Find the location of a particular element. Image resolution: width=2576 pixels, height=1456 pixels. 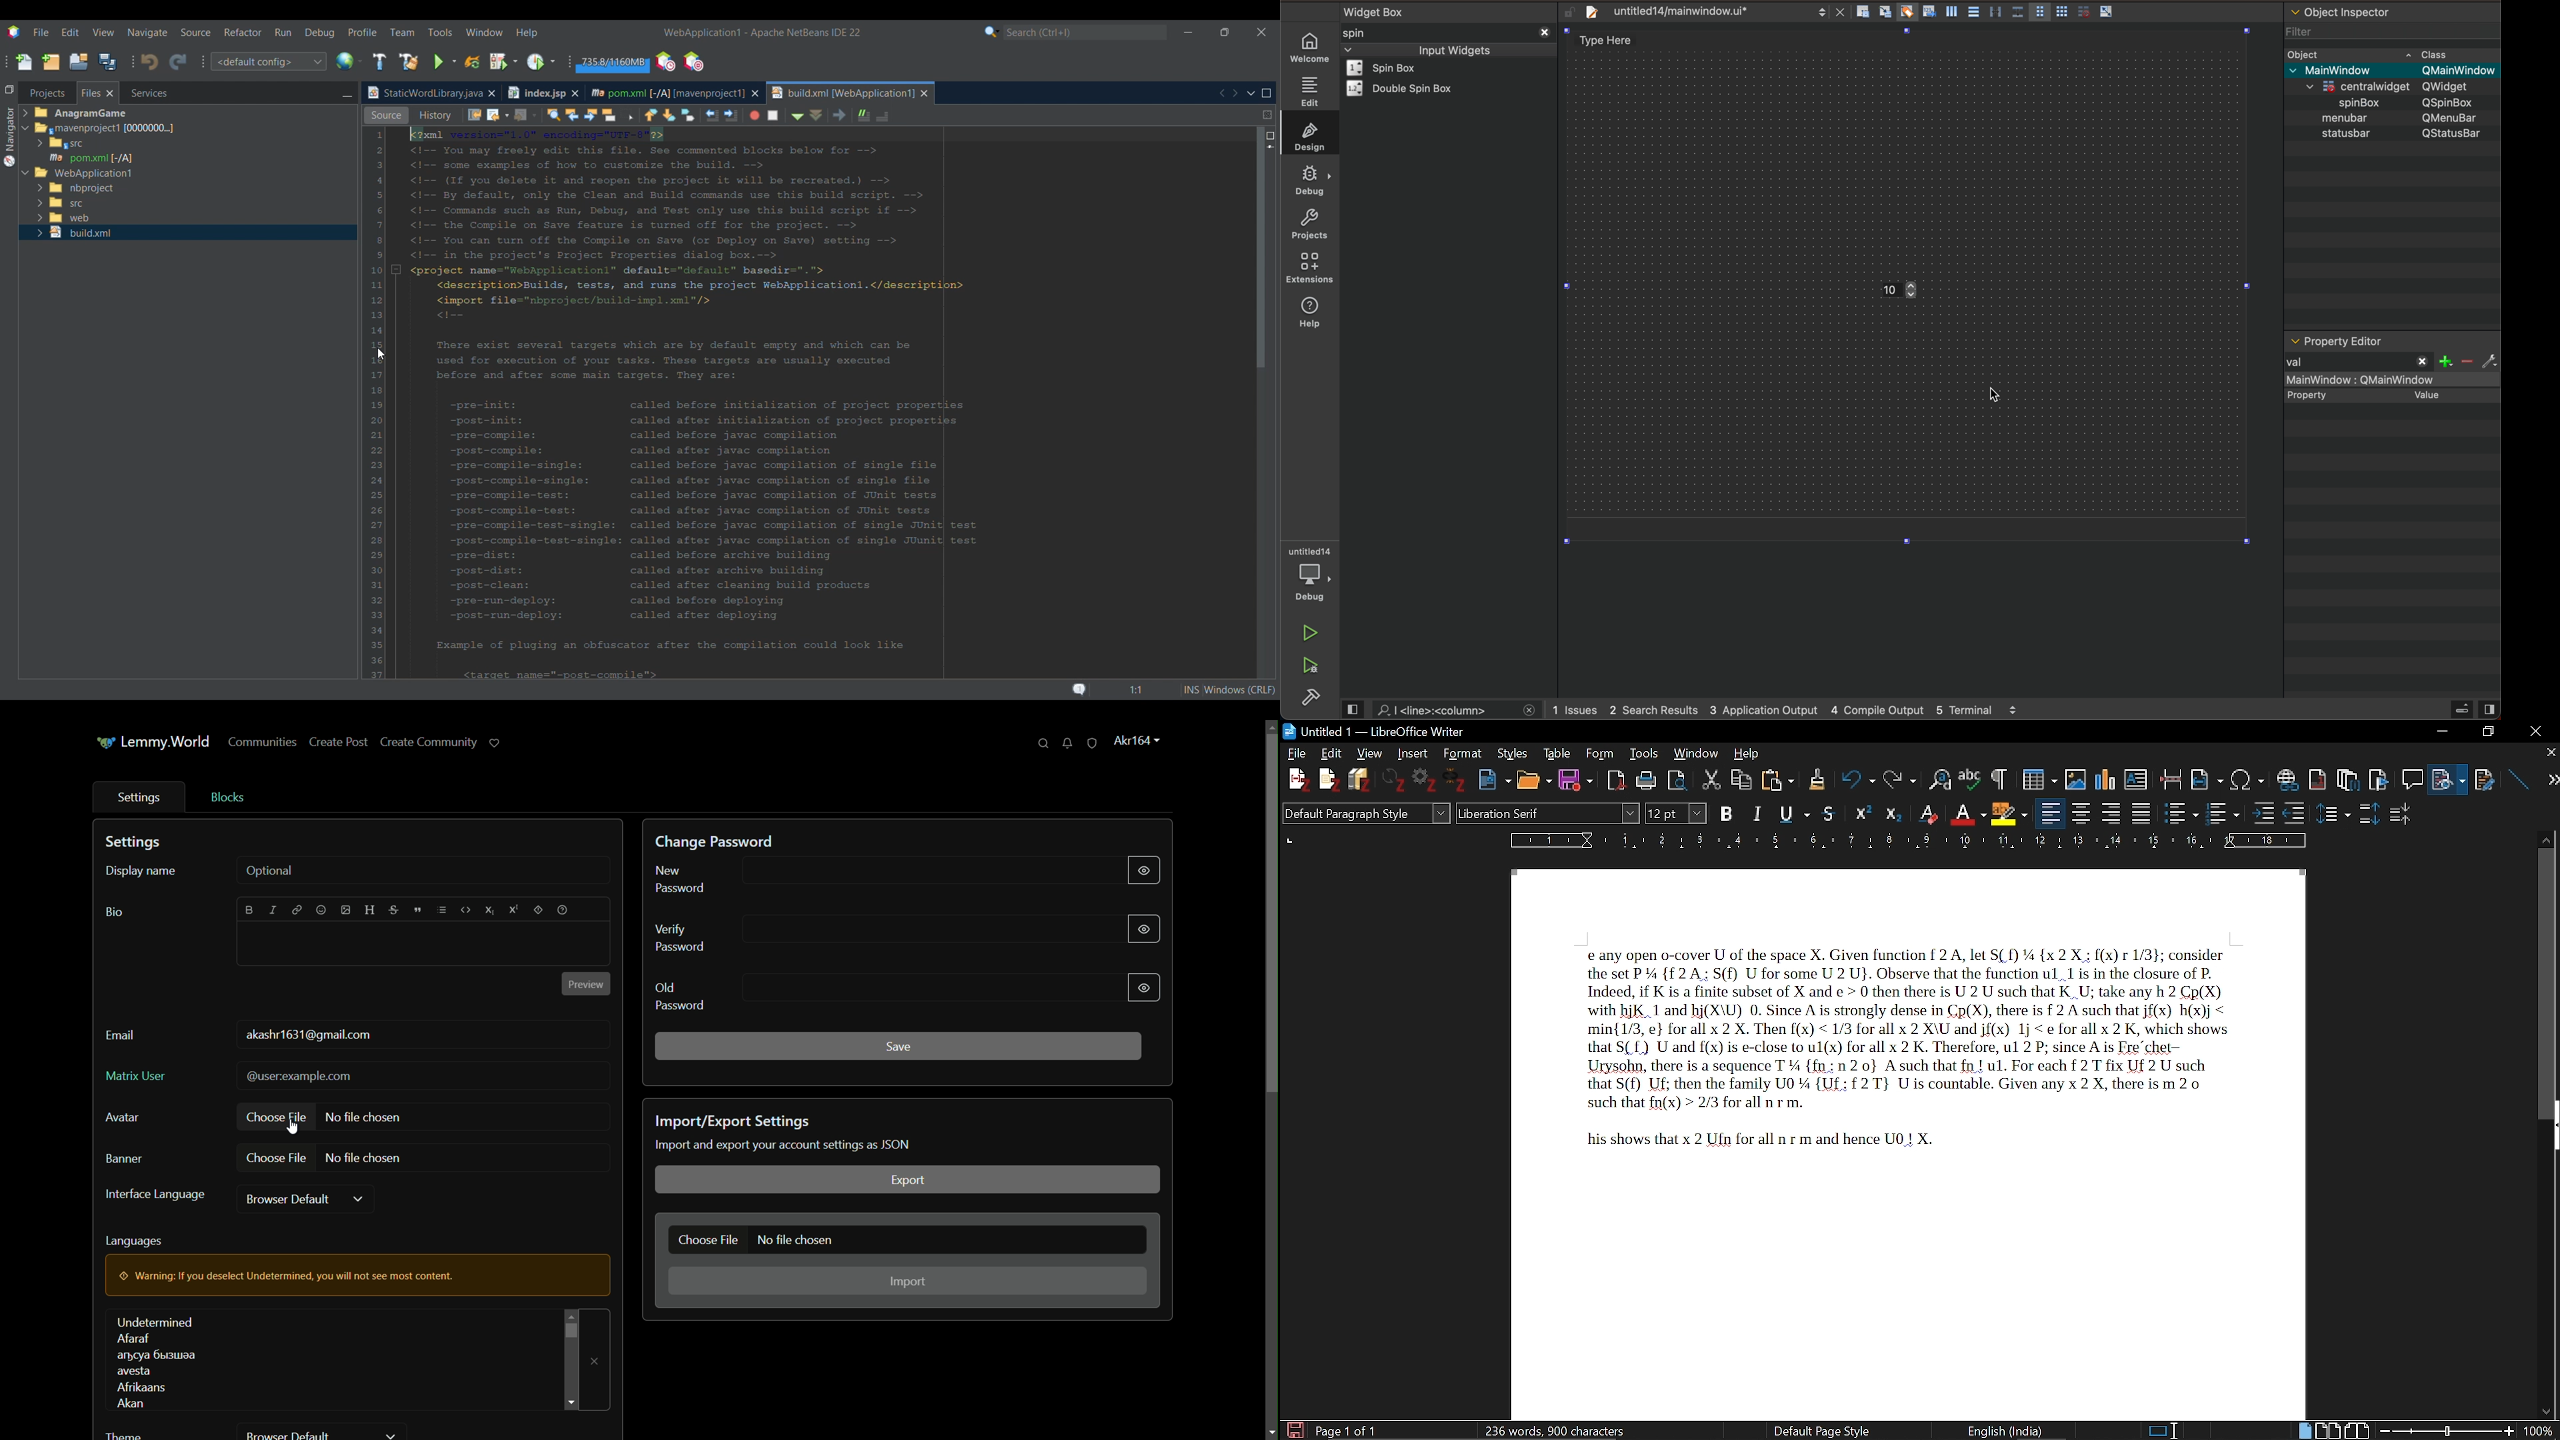

Open is located at coordinates (1531, 780).